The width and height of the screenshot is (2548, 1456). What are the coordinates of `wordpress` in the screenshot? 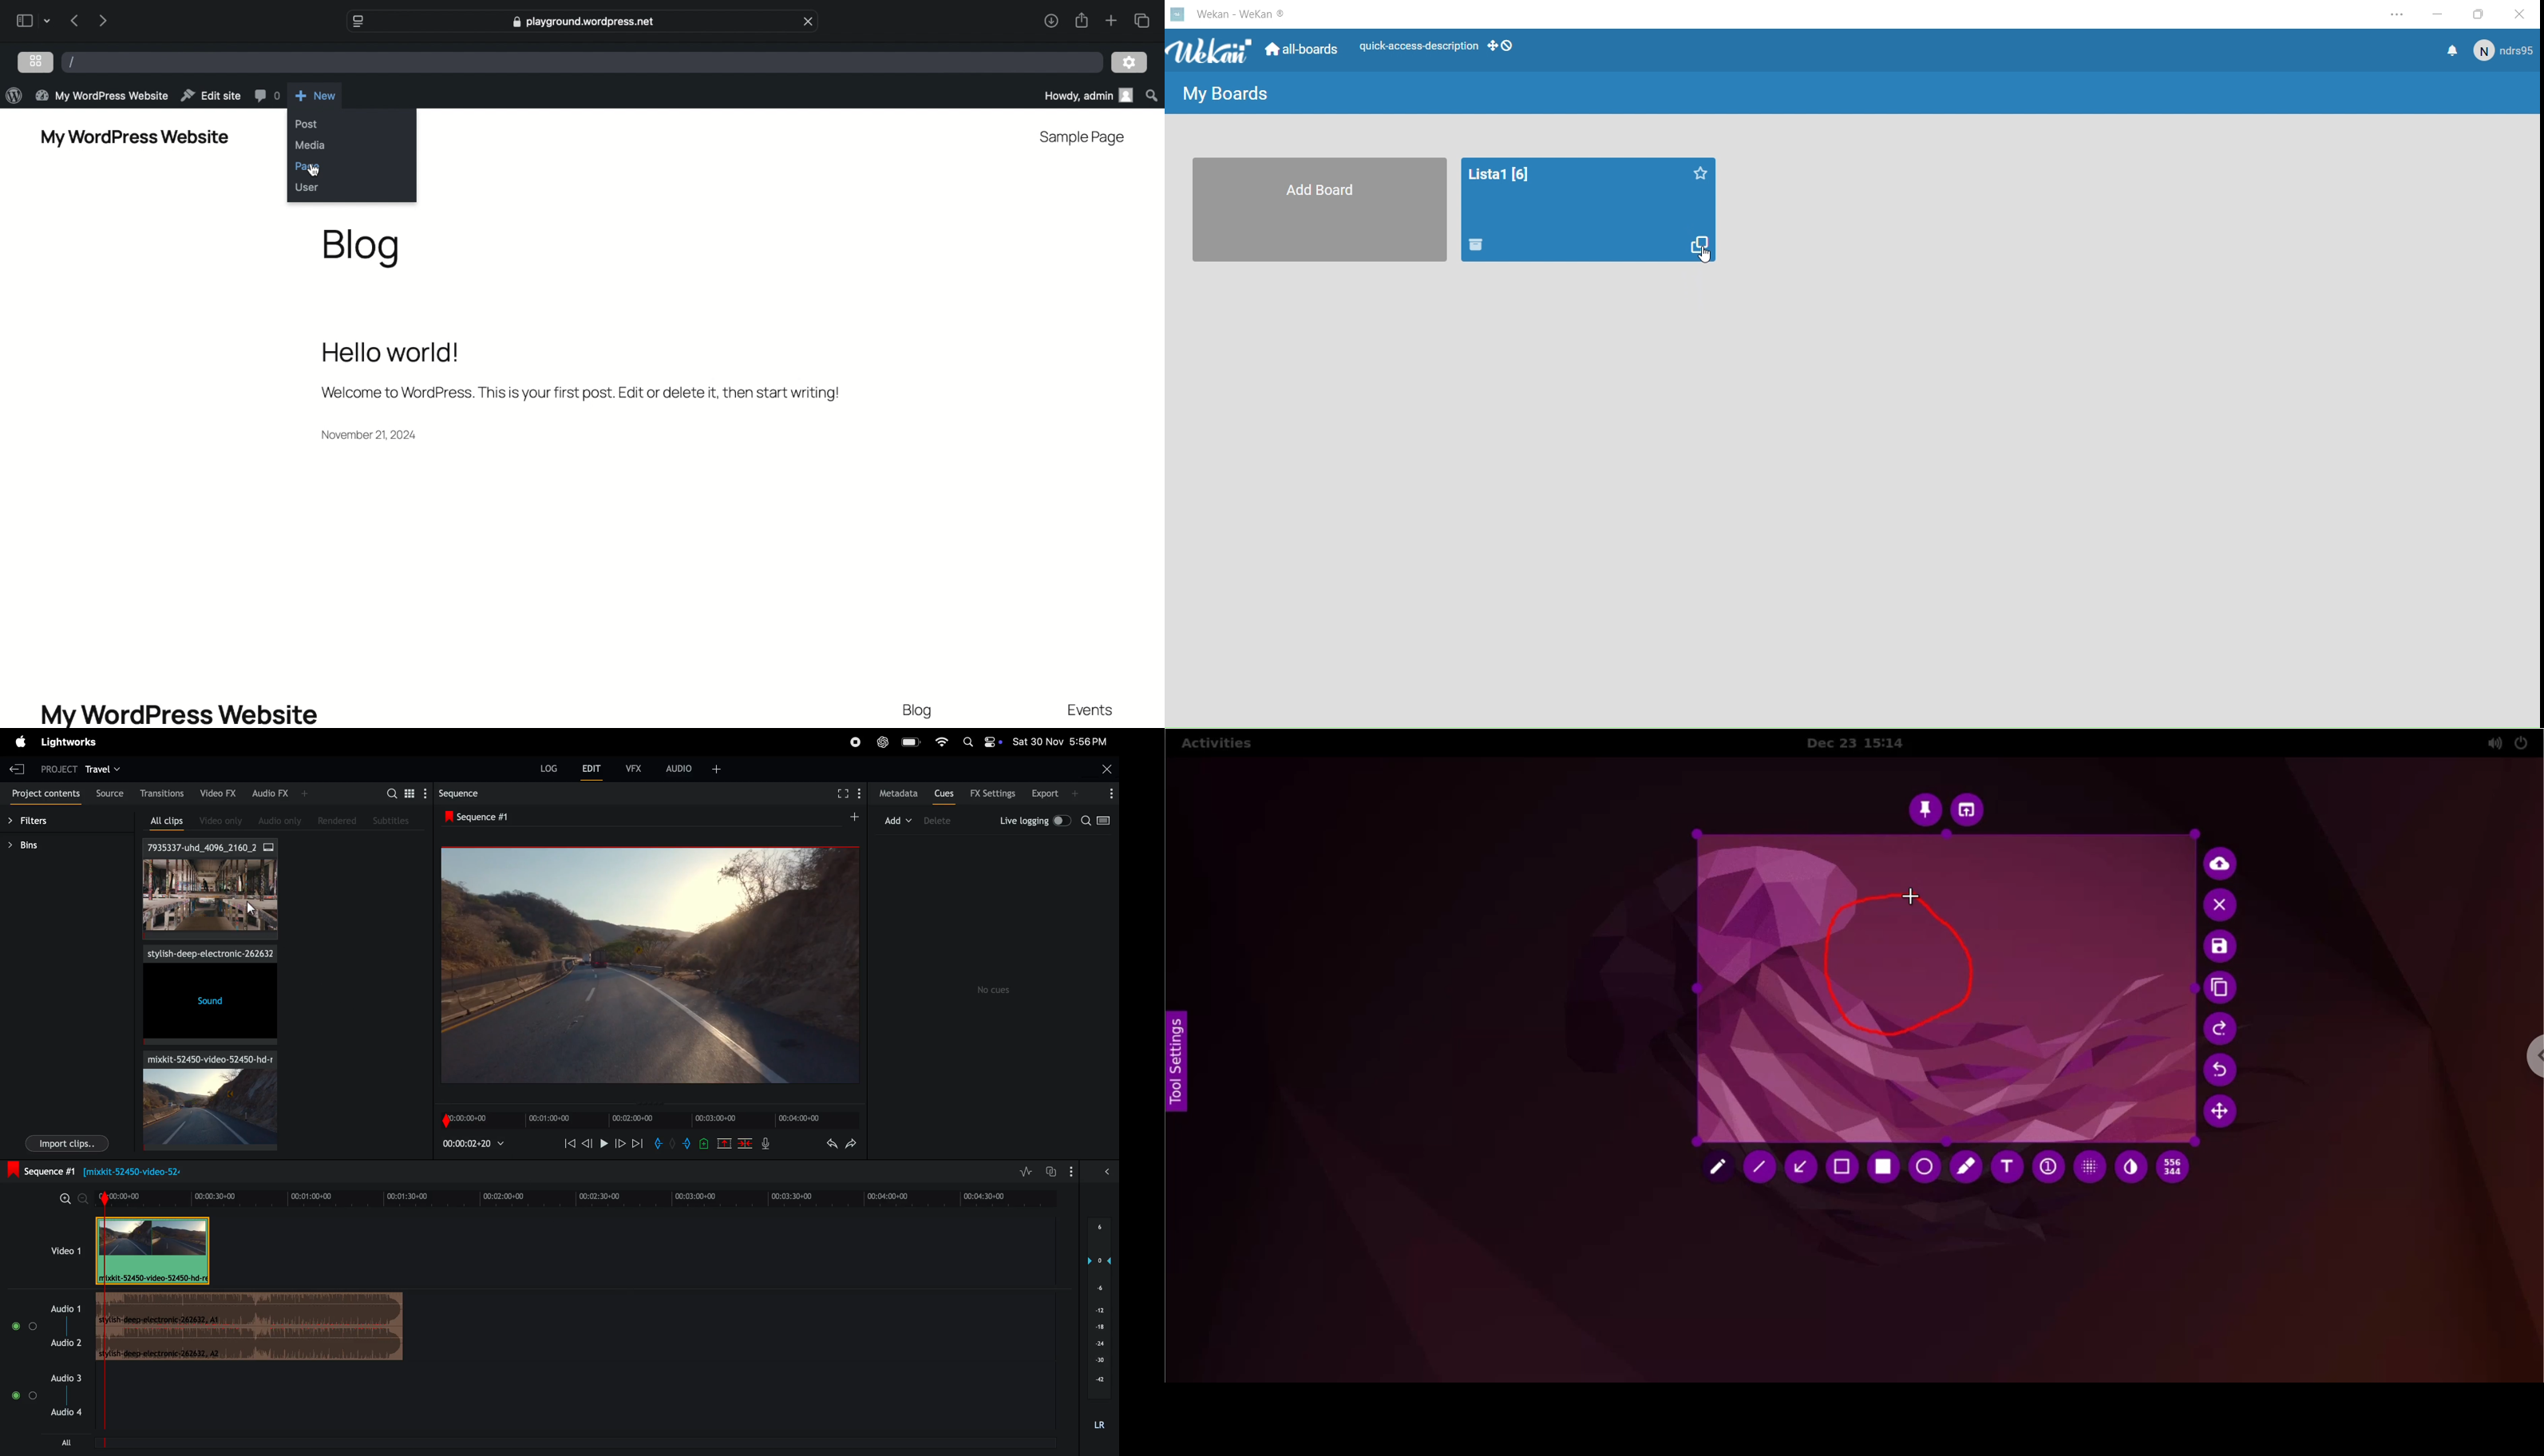 It's located at (13, 95).